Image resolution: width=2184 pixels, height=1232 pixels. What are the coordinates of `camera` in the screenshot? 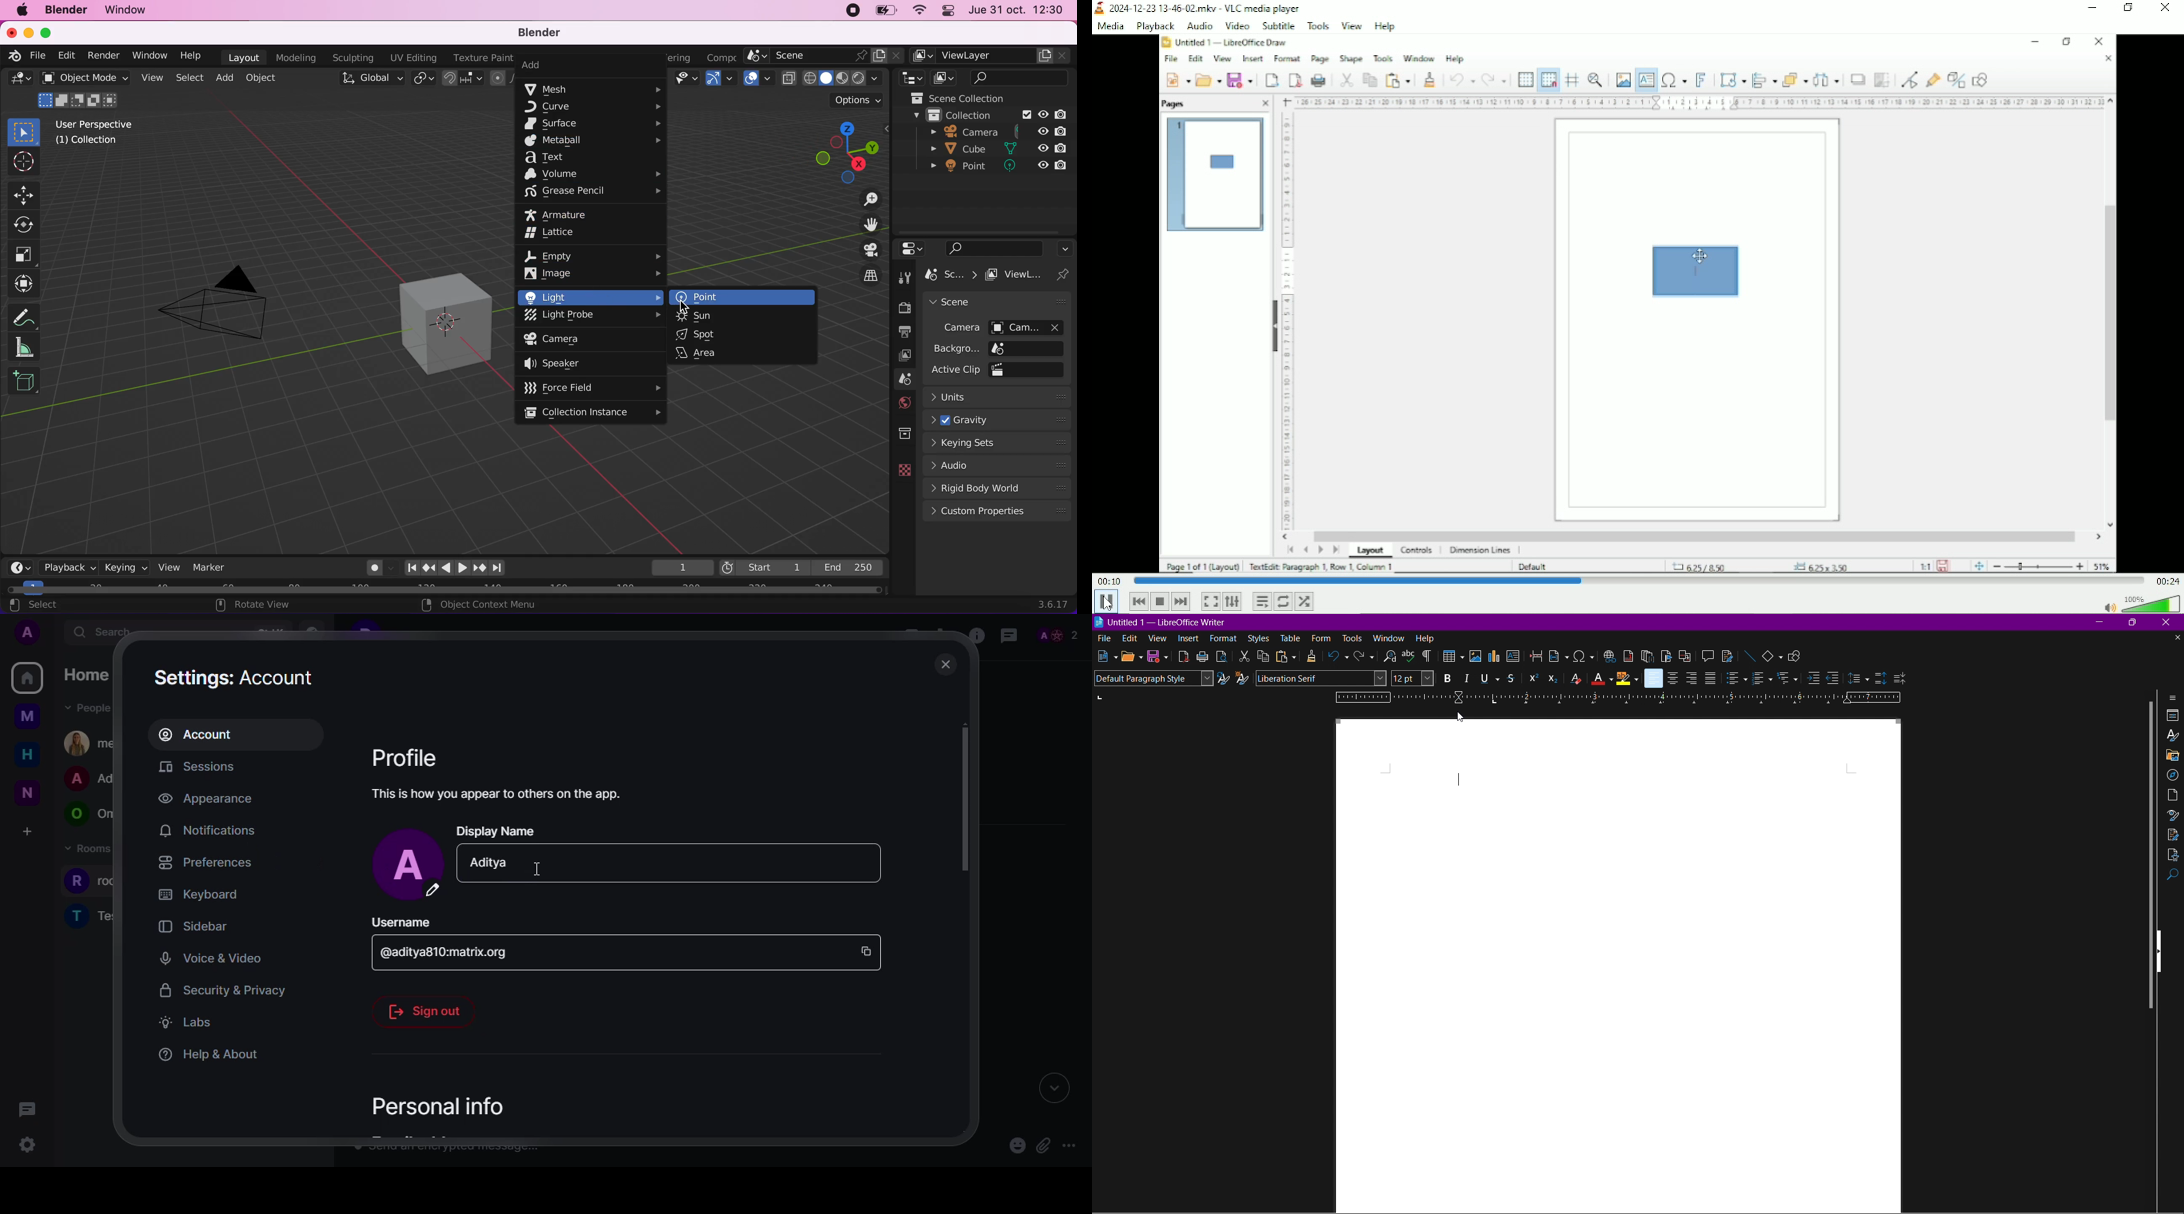 It's located at (1032, 327).